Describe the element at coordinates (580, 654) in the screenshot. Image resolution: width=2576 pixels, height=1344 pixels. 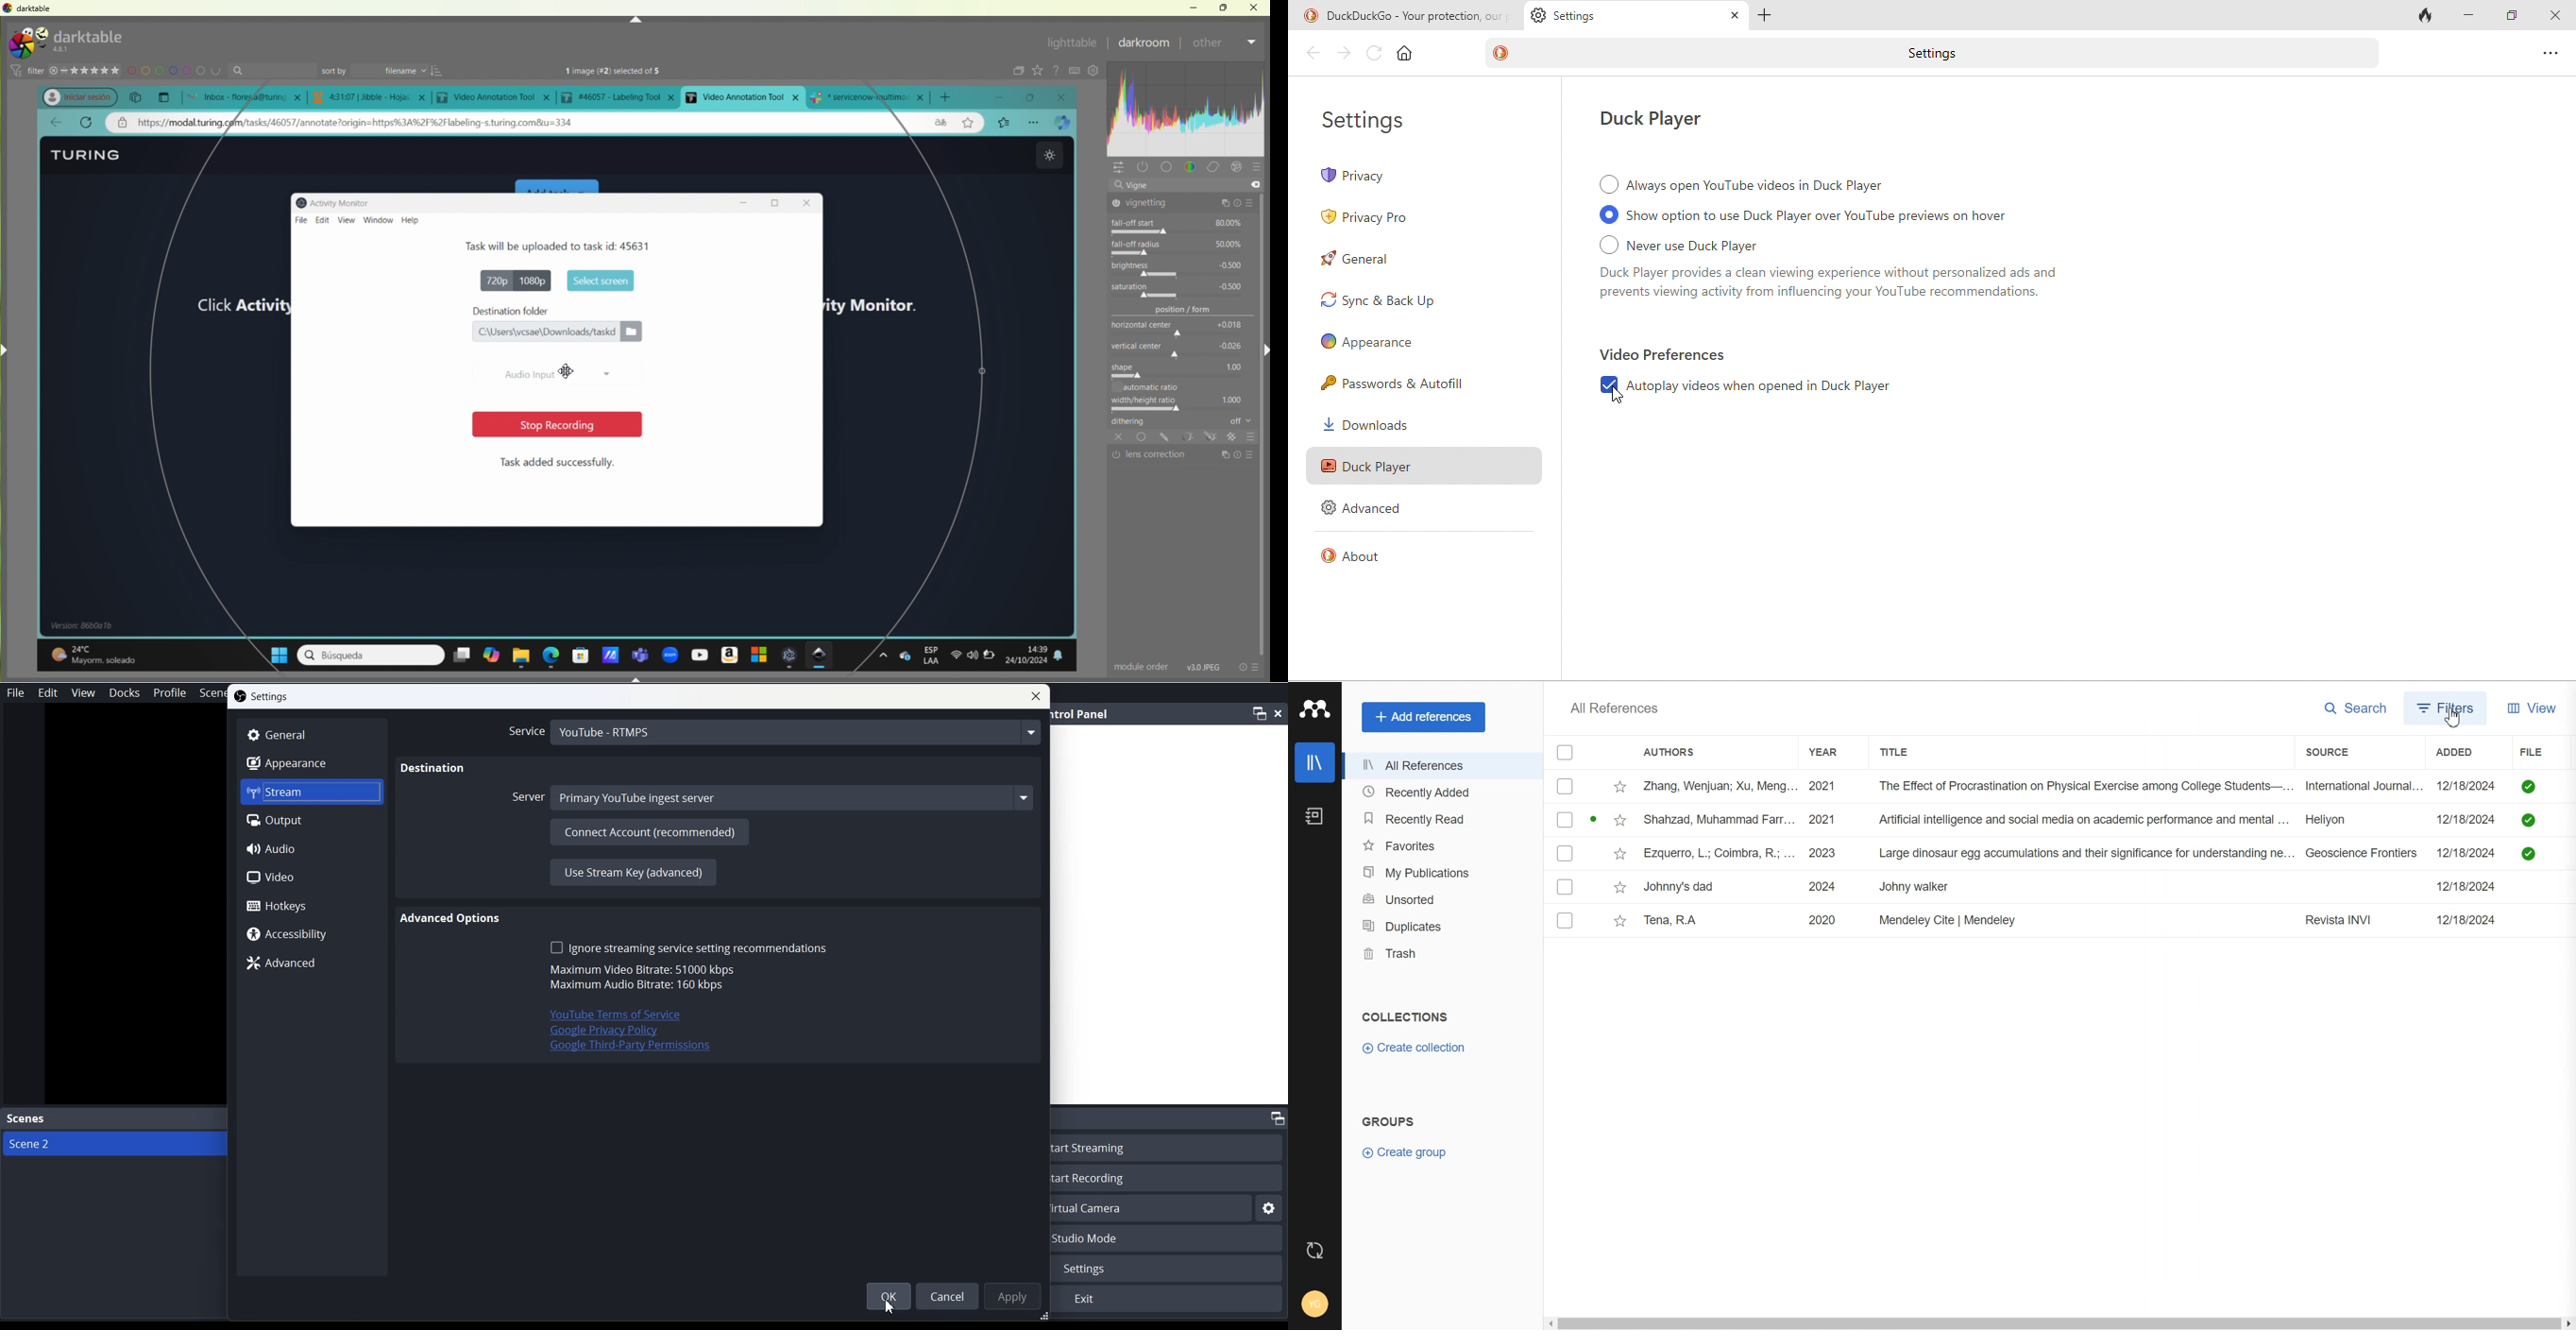
I see `microsoft store` at that location.